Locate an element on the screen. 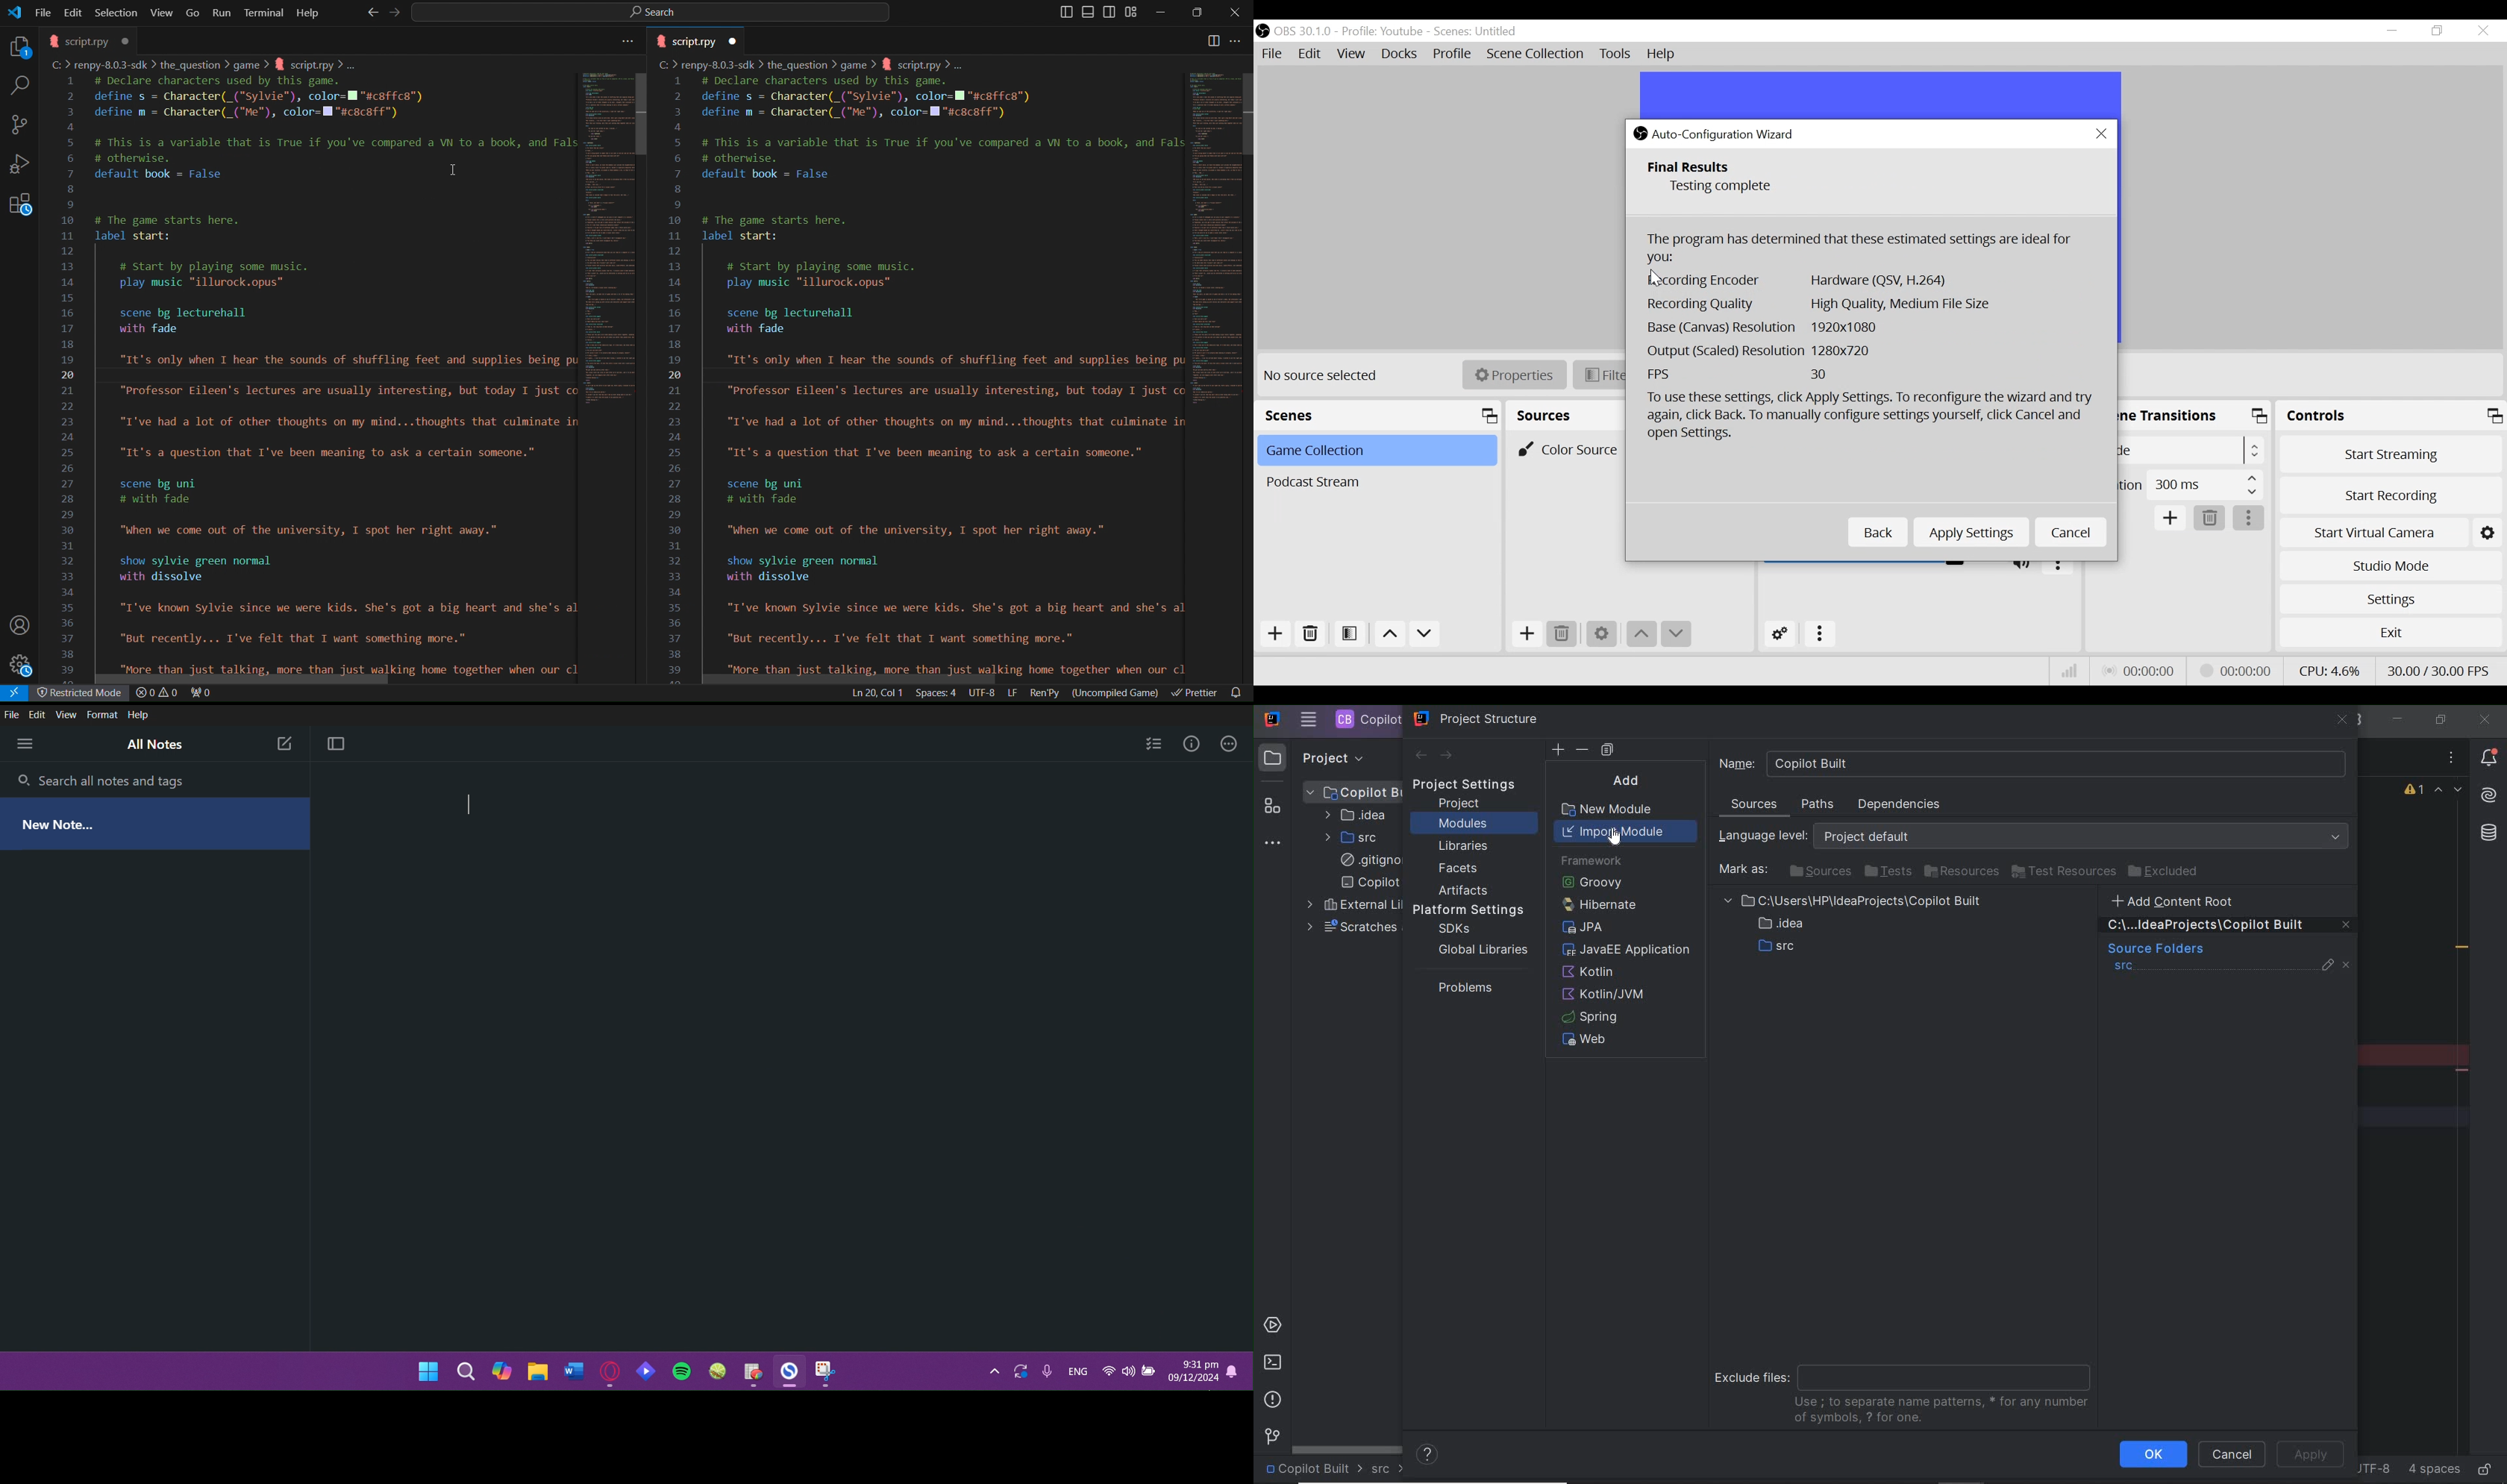 The height and width of the screenshot is (1484, 2520). notification is located at coordinates (1232, 1372).